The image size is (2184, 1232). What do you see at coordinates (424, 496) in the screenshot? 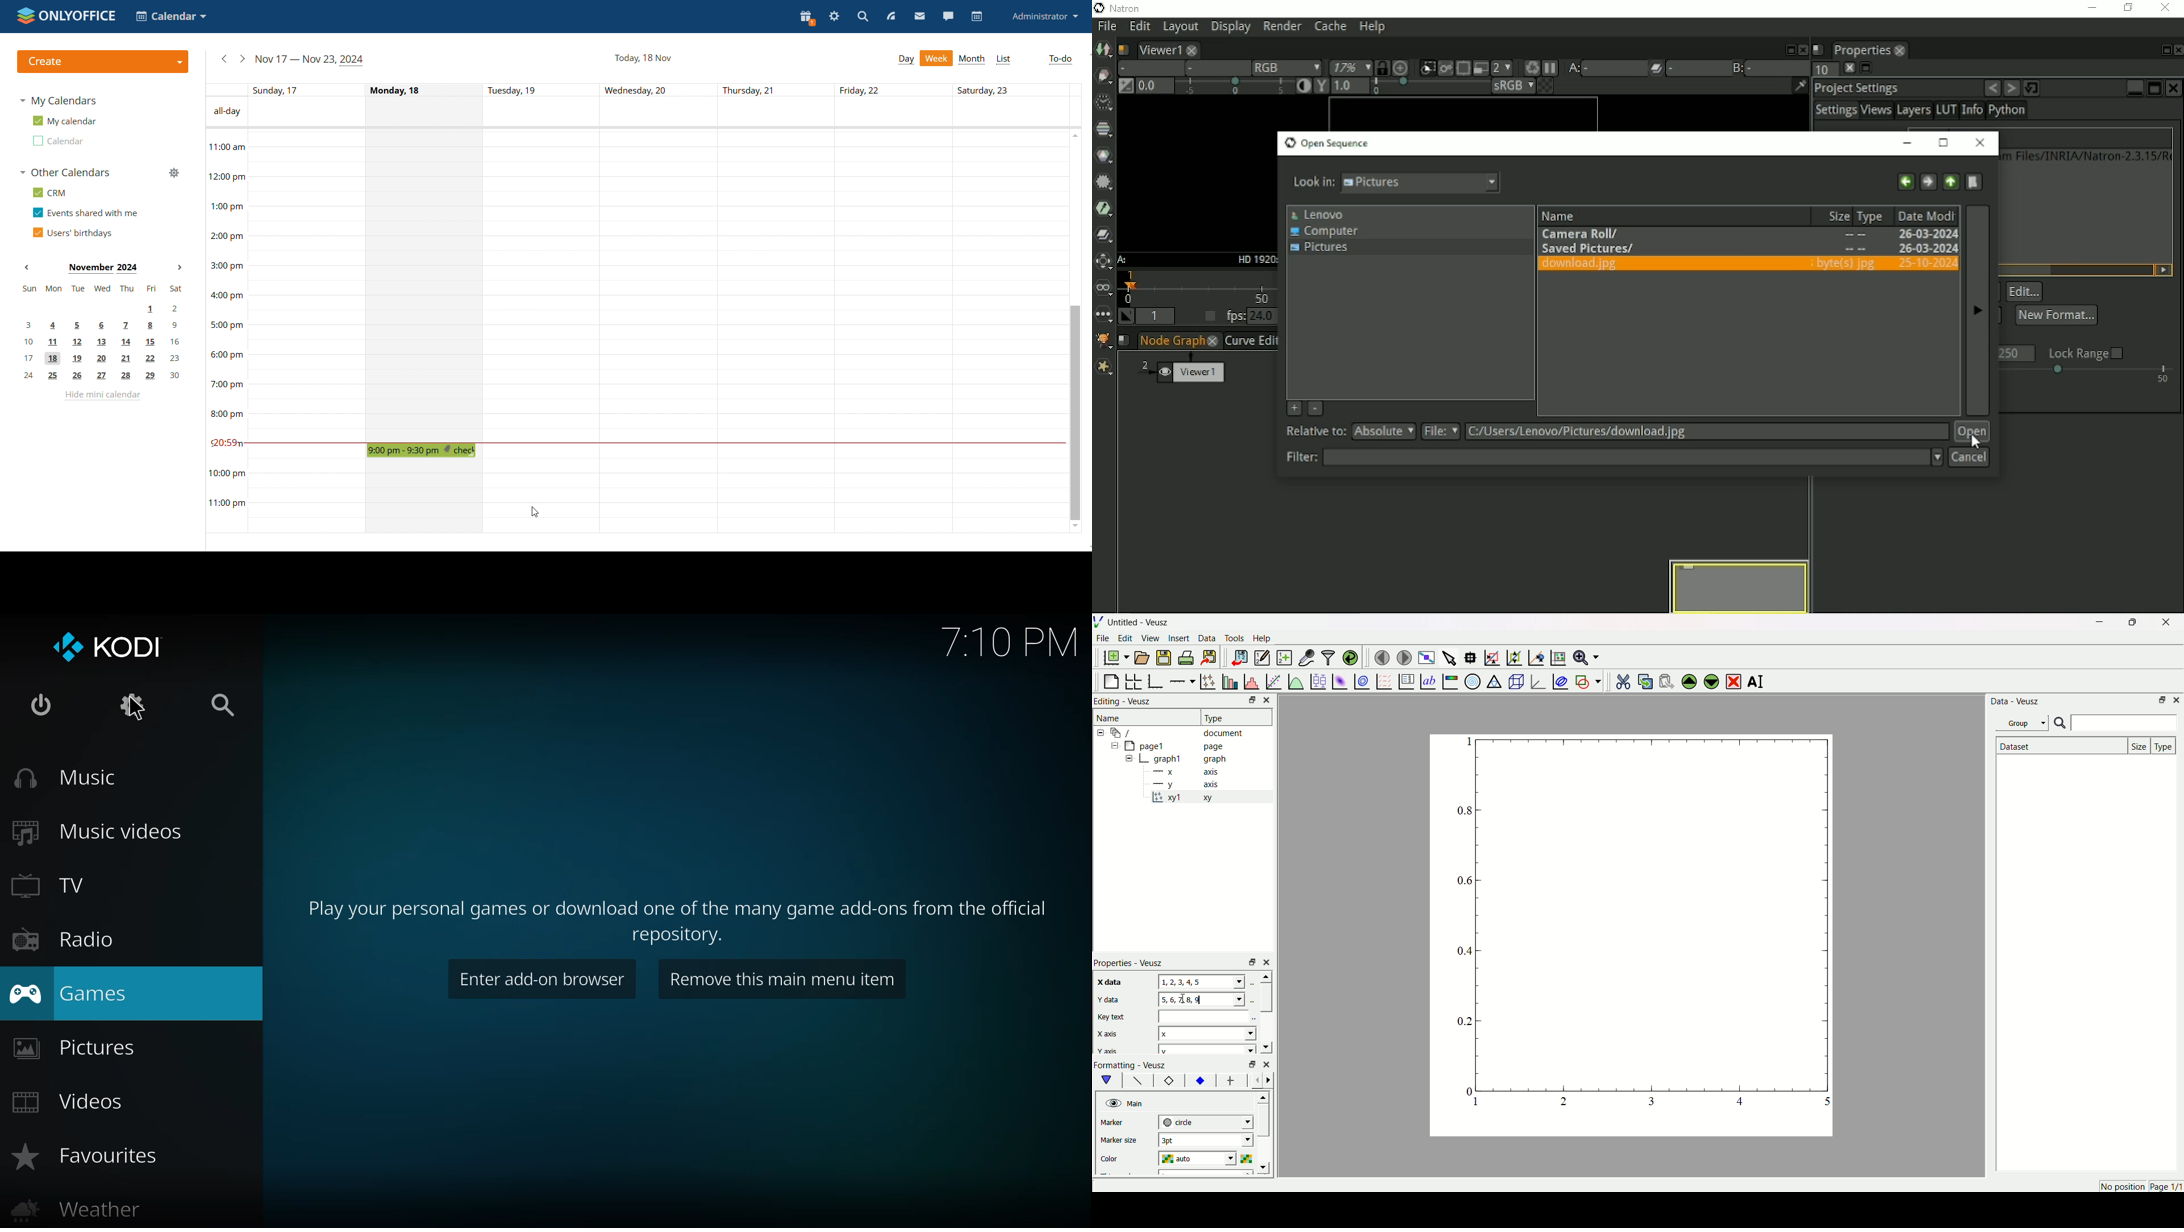
I see `Monday` at bounding box center [424, 496].